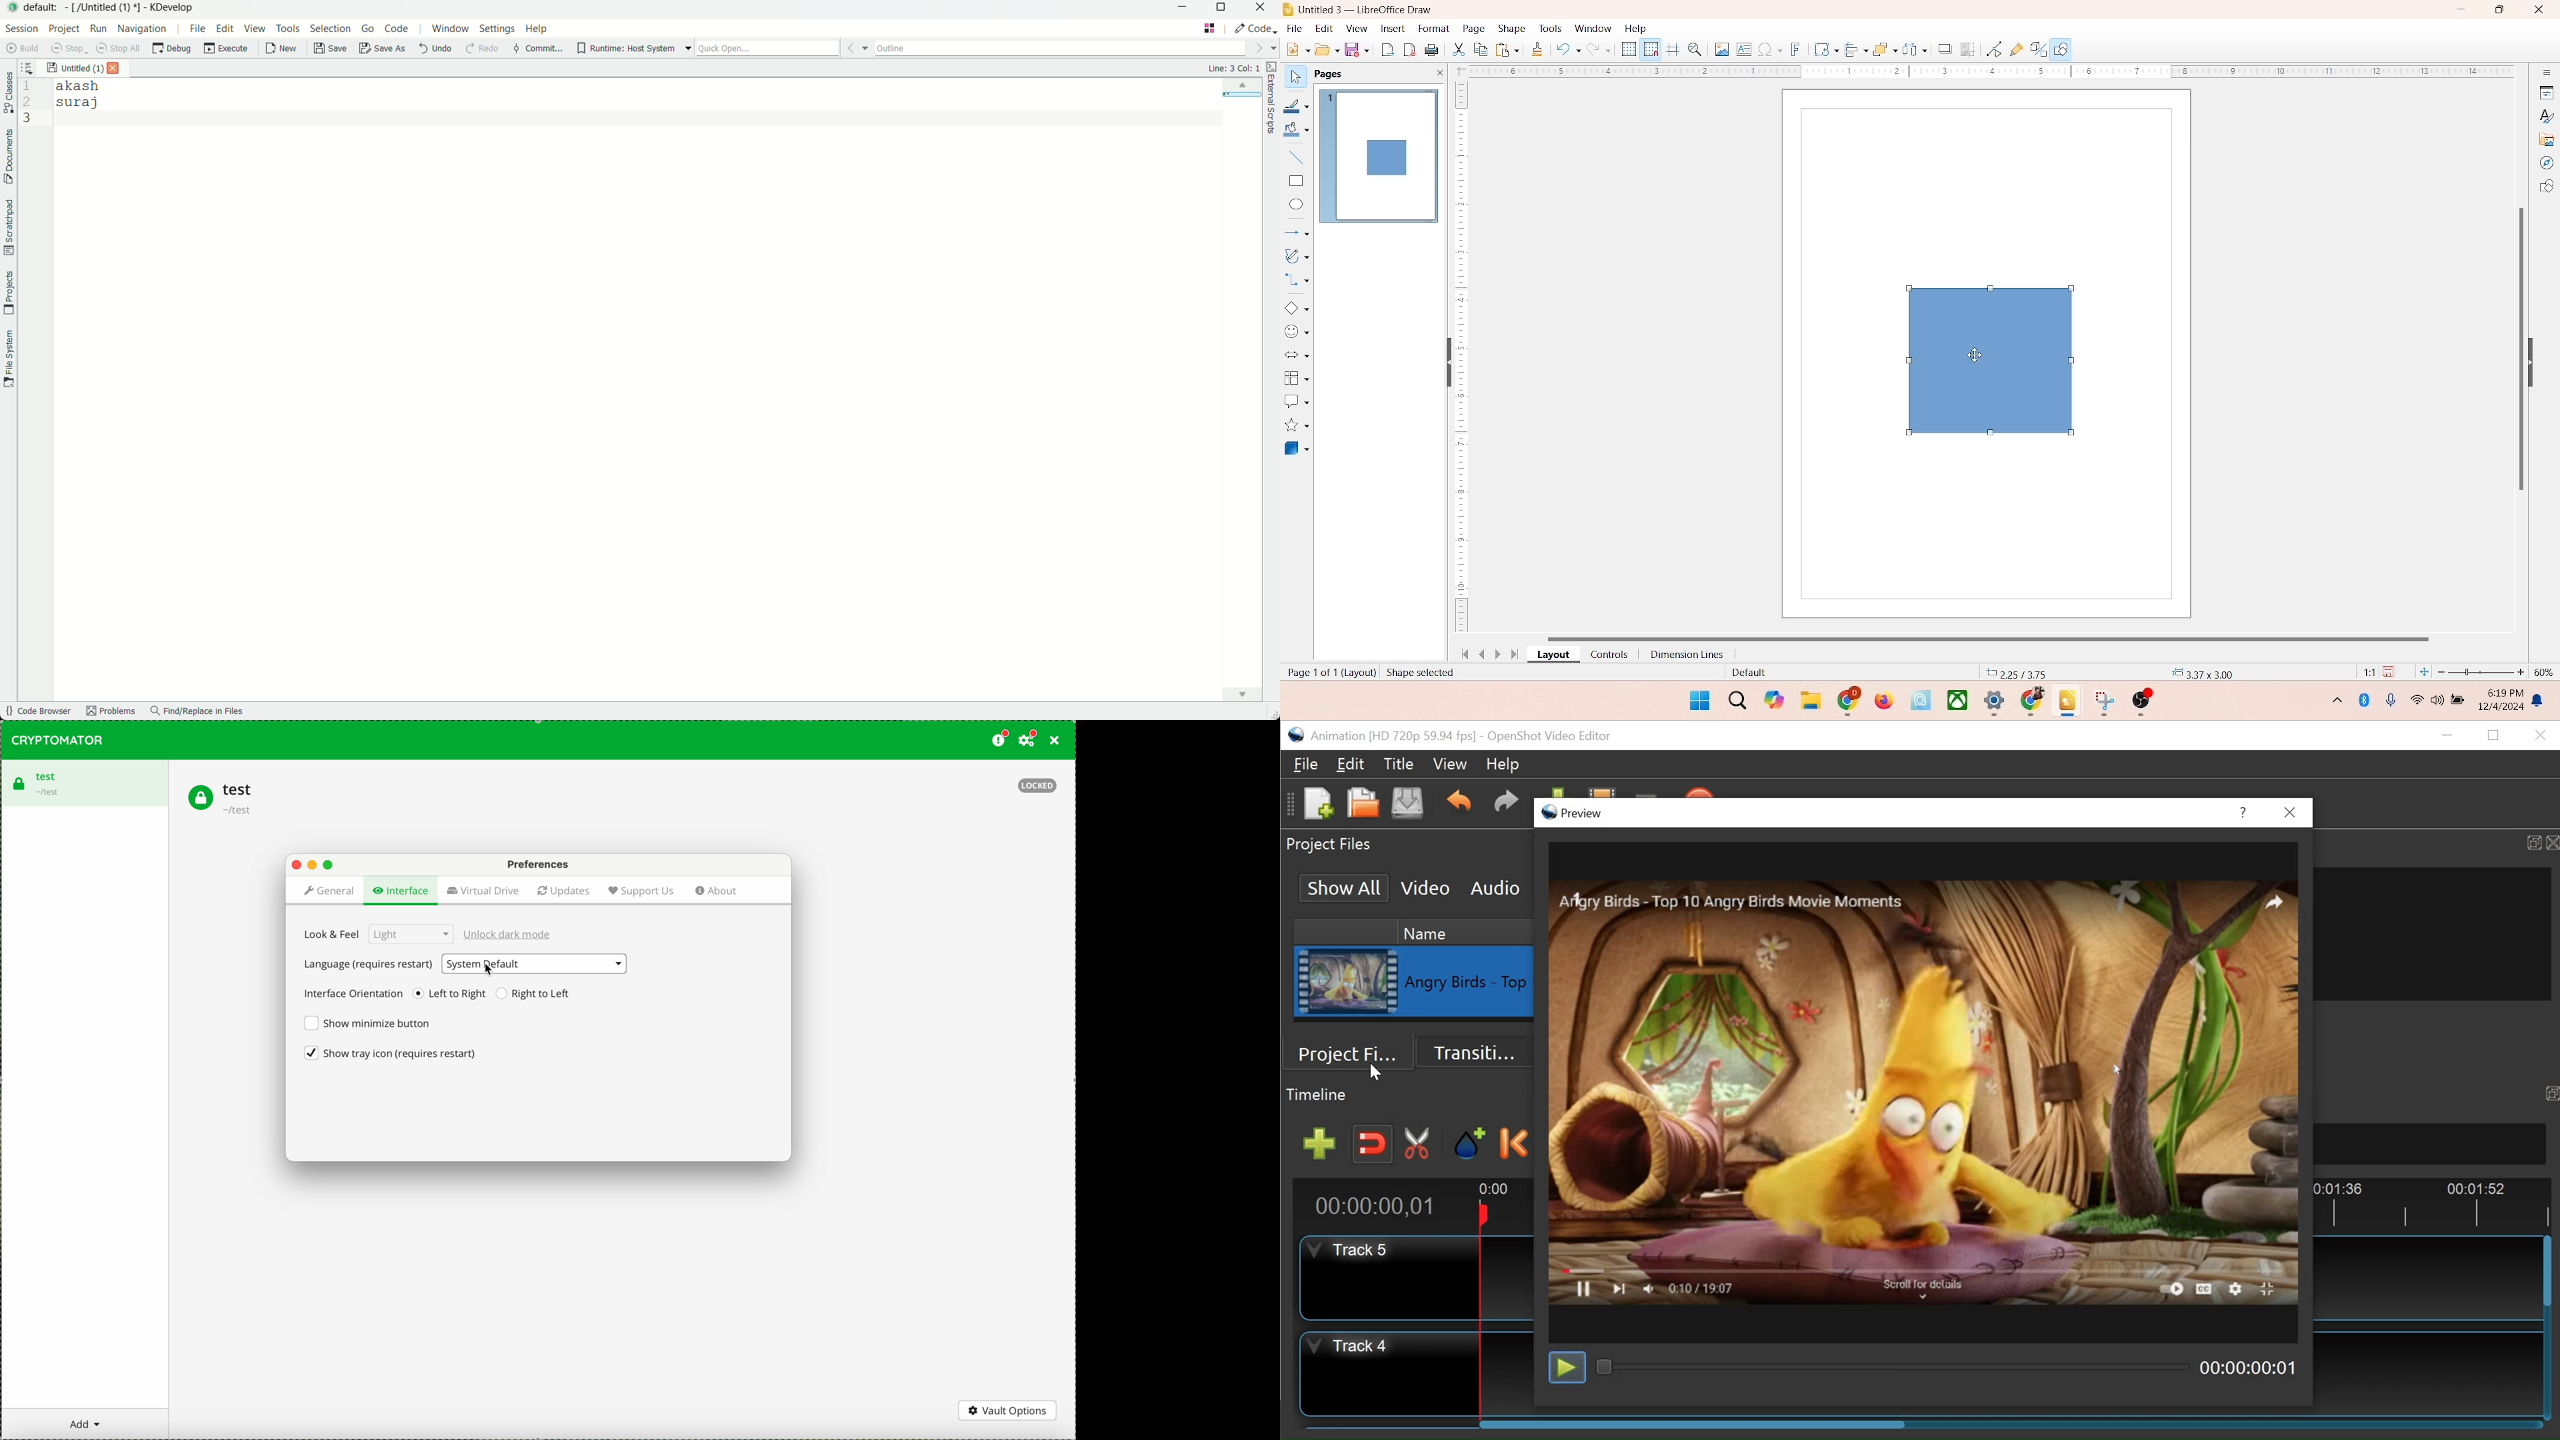 The height and width of the screenshot is (1456, 2576). Describe the element at coordinates (2001, 702) in the screenshot. I see `applications` at that location.